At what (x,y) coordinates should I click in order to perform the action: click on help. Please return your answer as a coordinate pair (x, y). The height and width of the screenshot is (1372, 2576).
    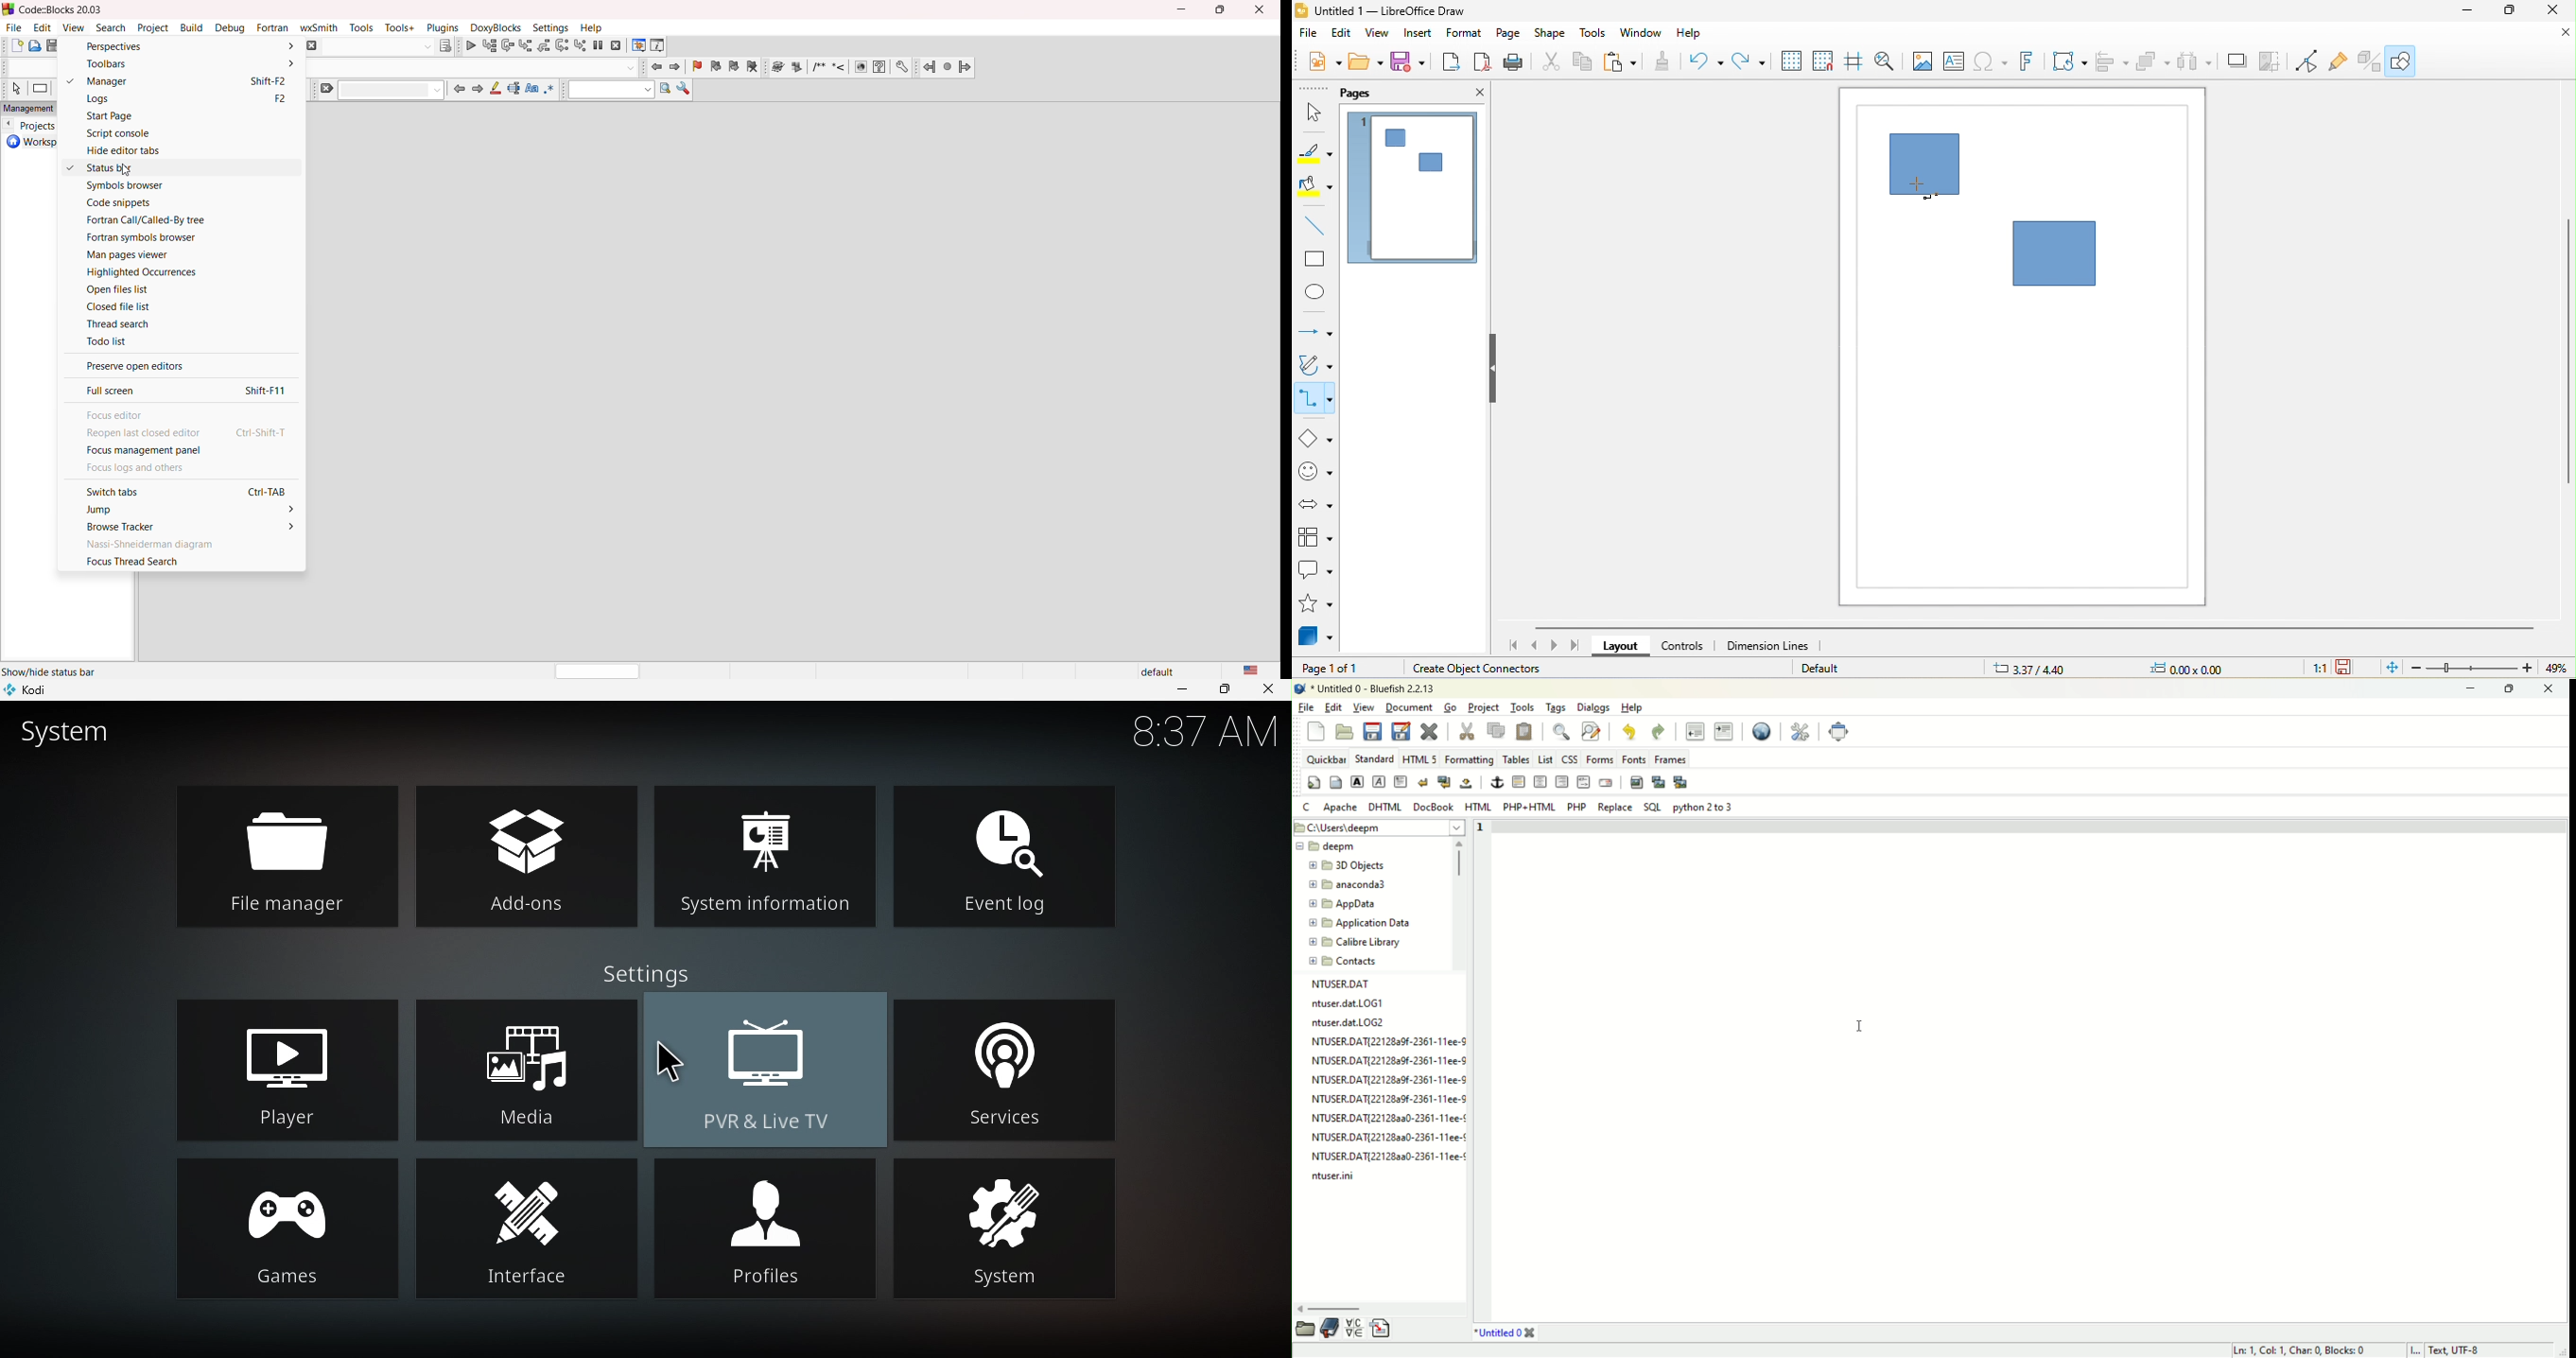
    Looking at the image, I should click on (1691, 34).